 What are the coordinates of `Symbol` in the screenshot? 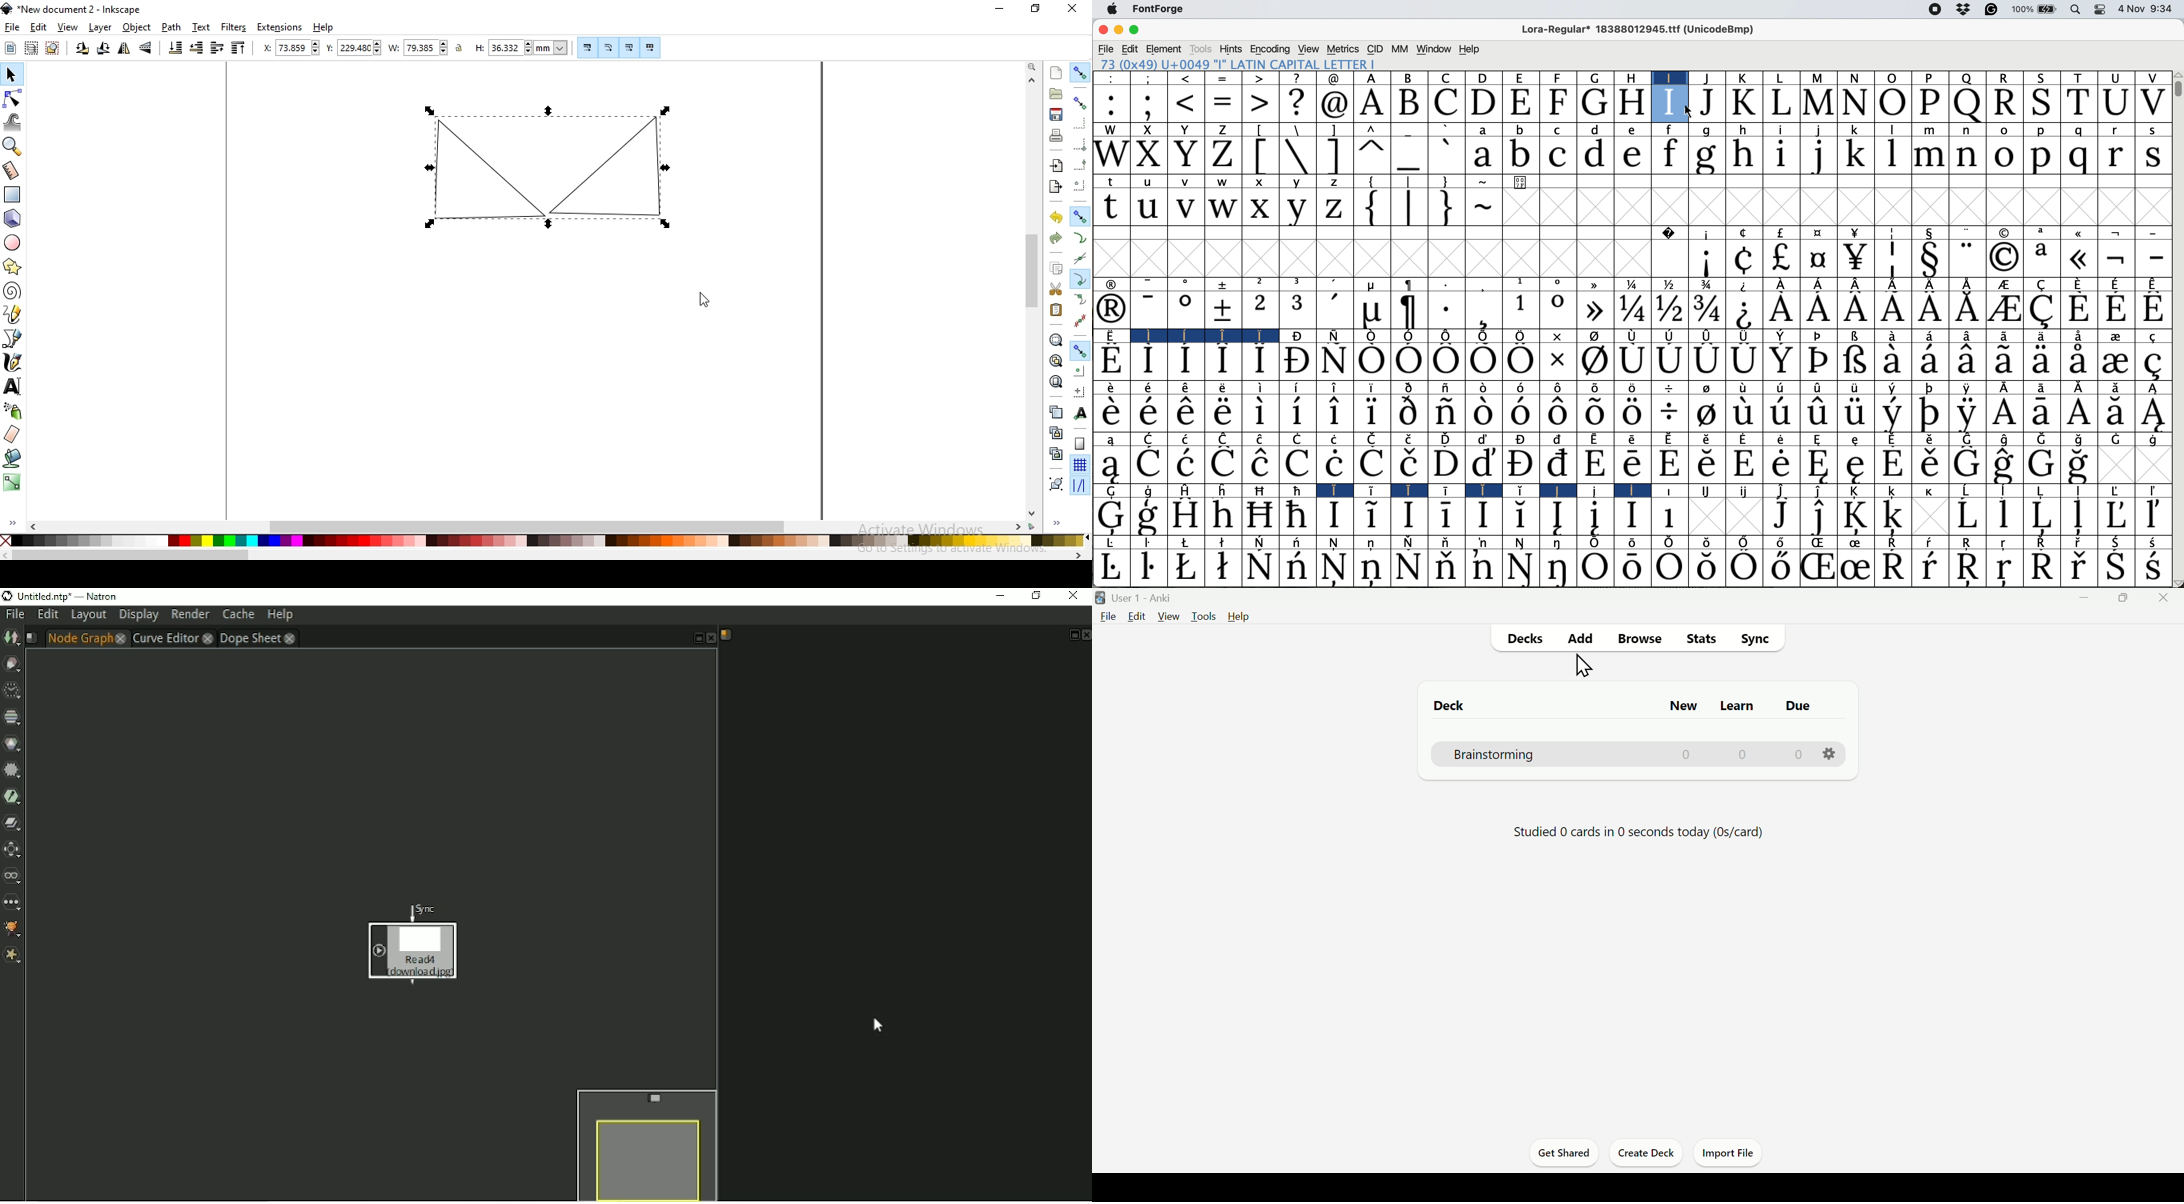 It's located at (1188, 335).